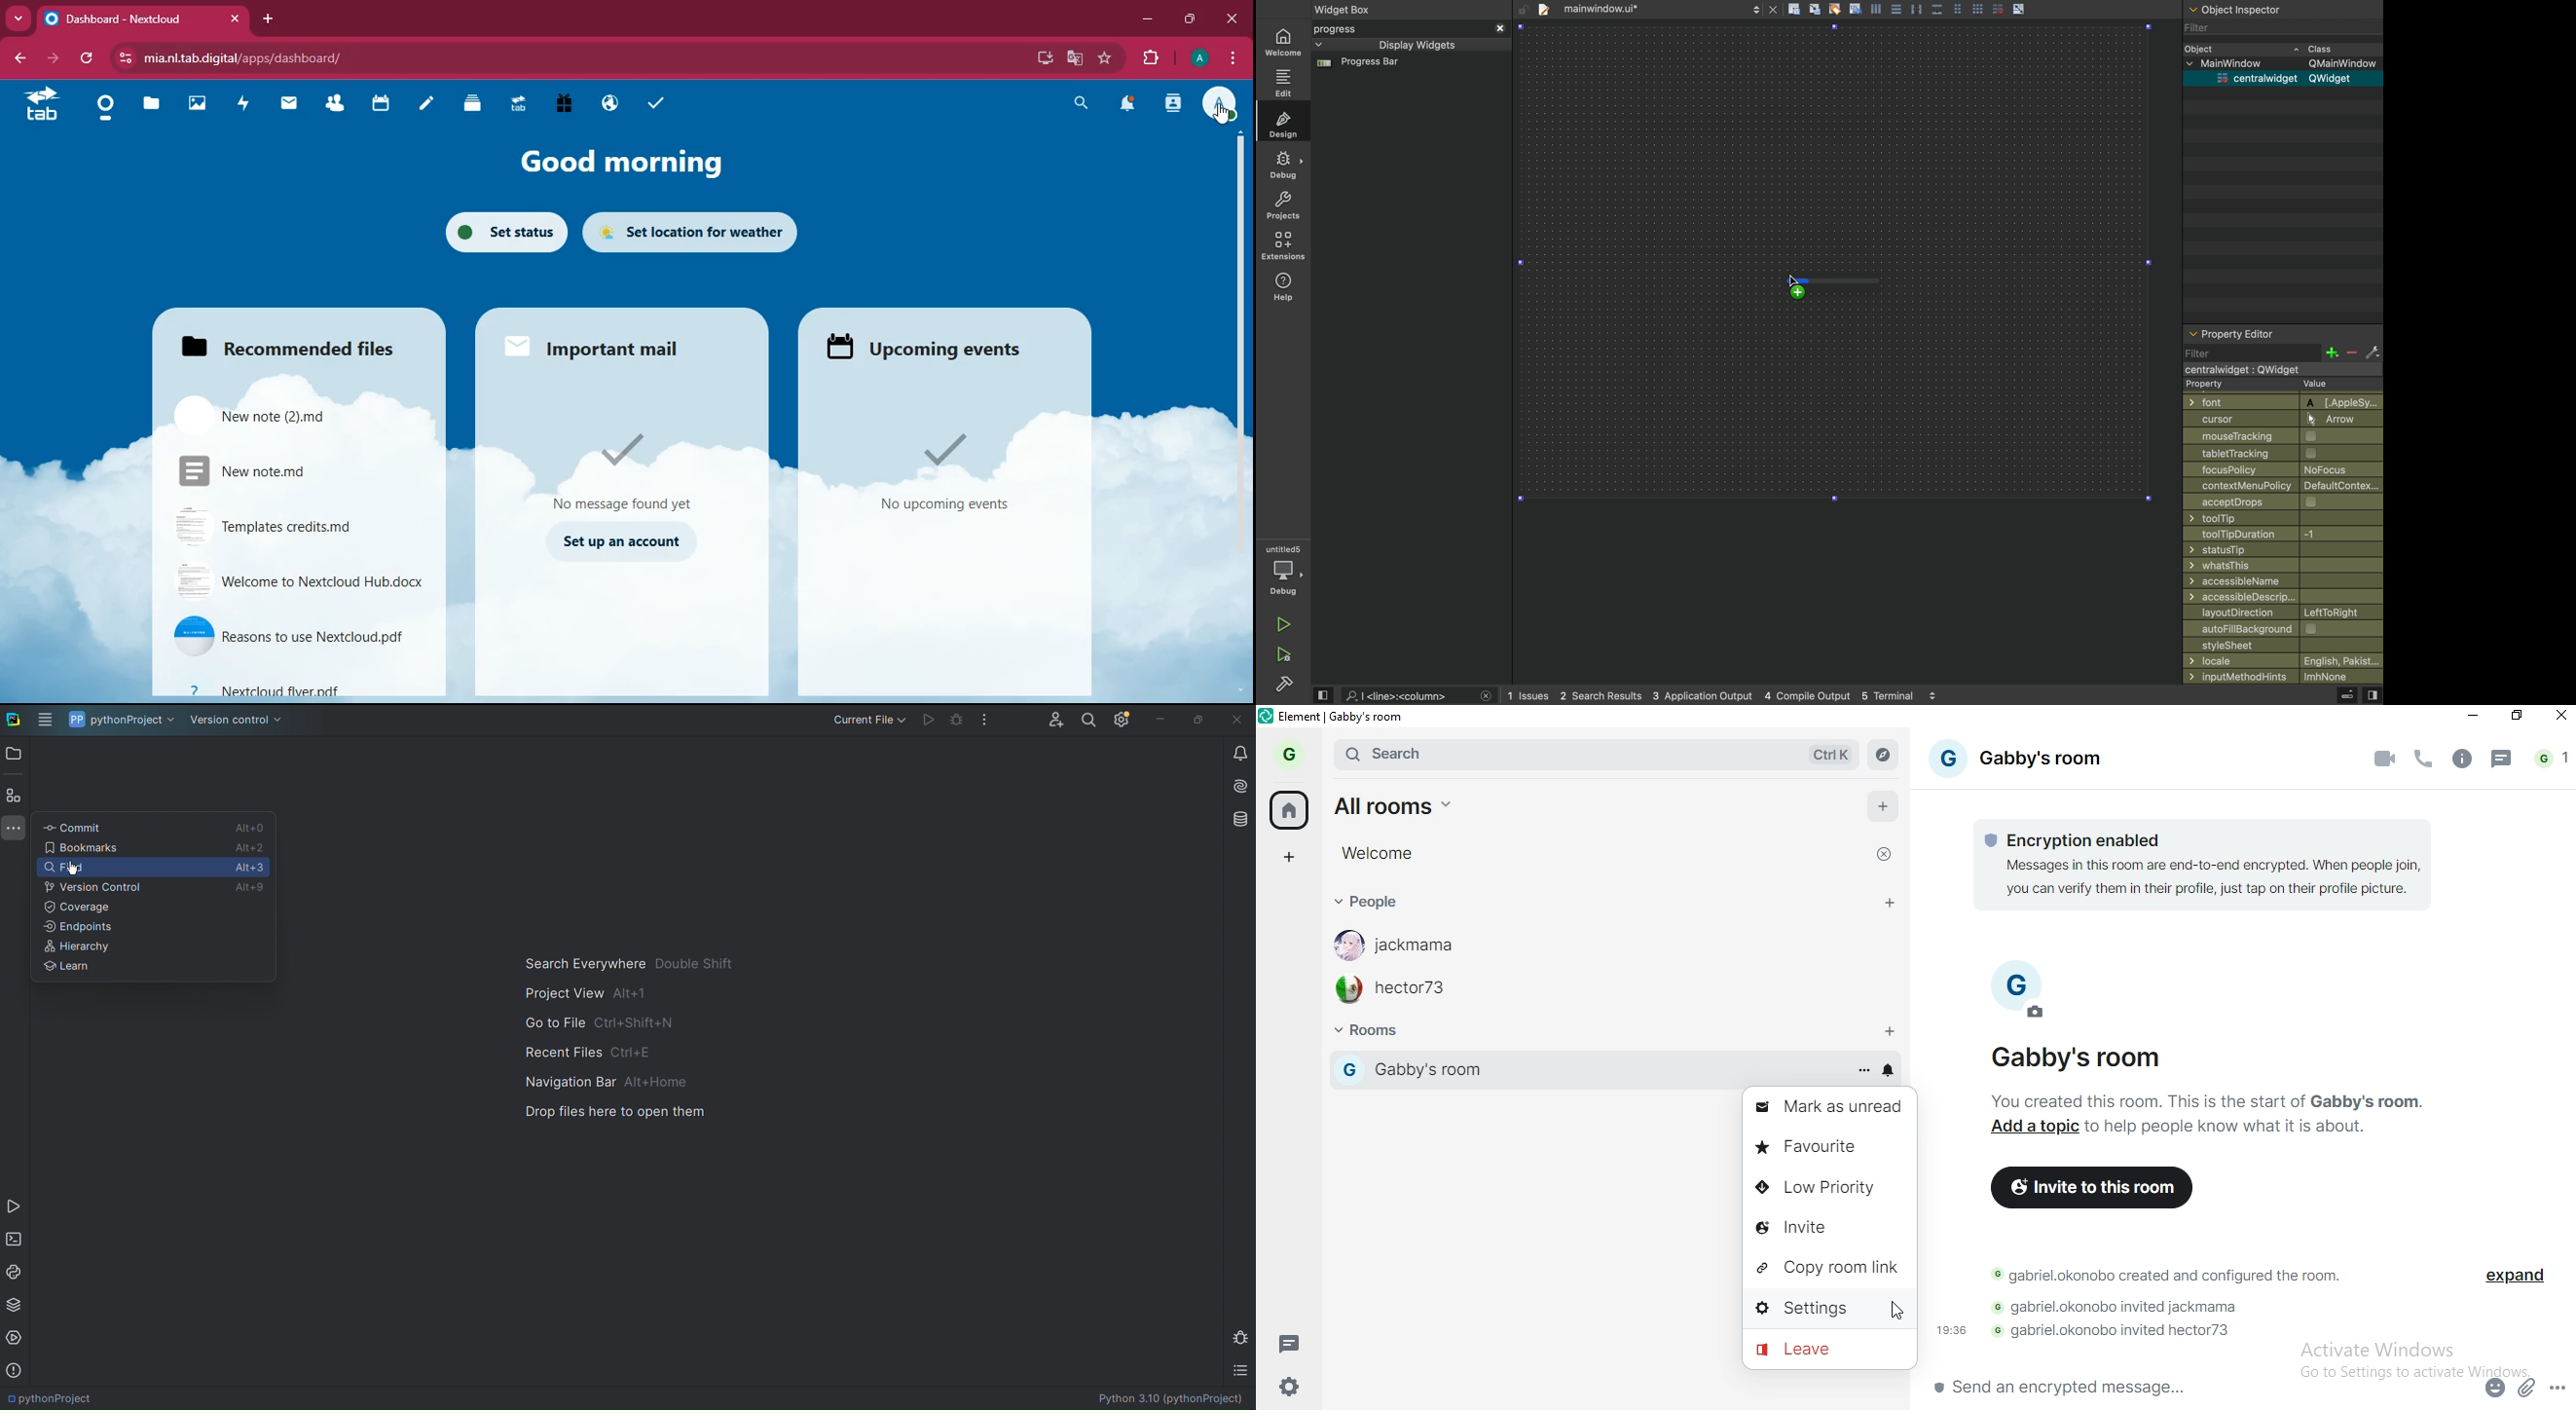 The image size is (2576, 1428). Describe the element at coordinates (381, 105) in the screenshot. I see `calendar` at that location.